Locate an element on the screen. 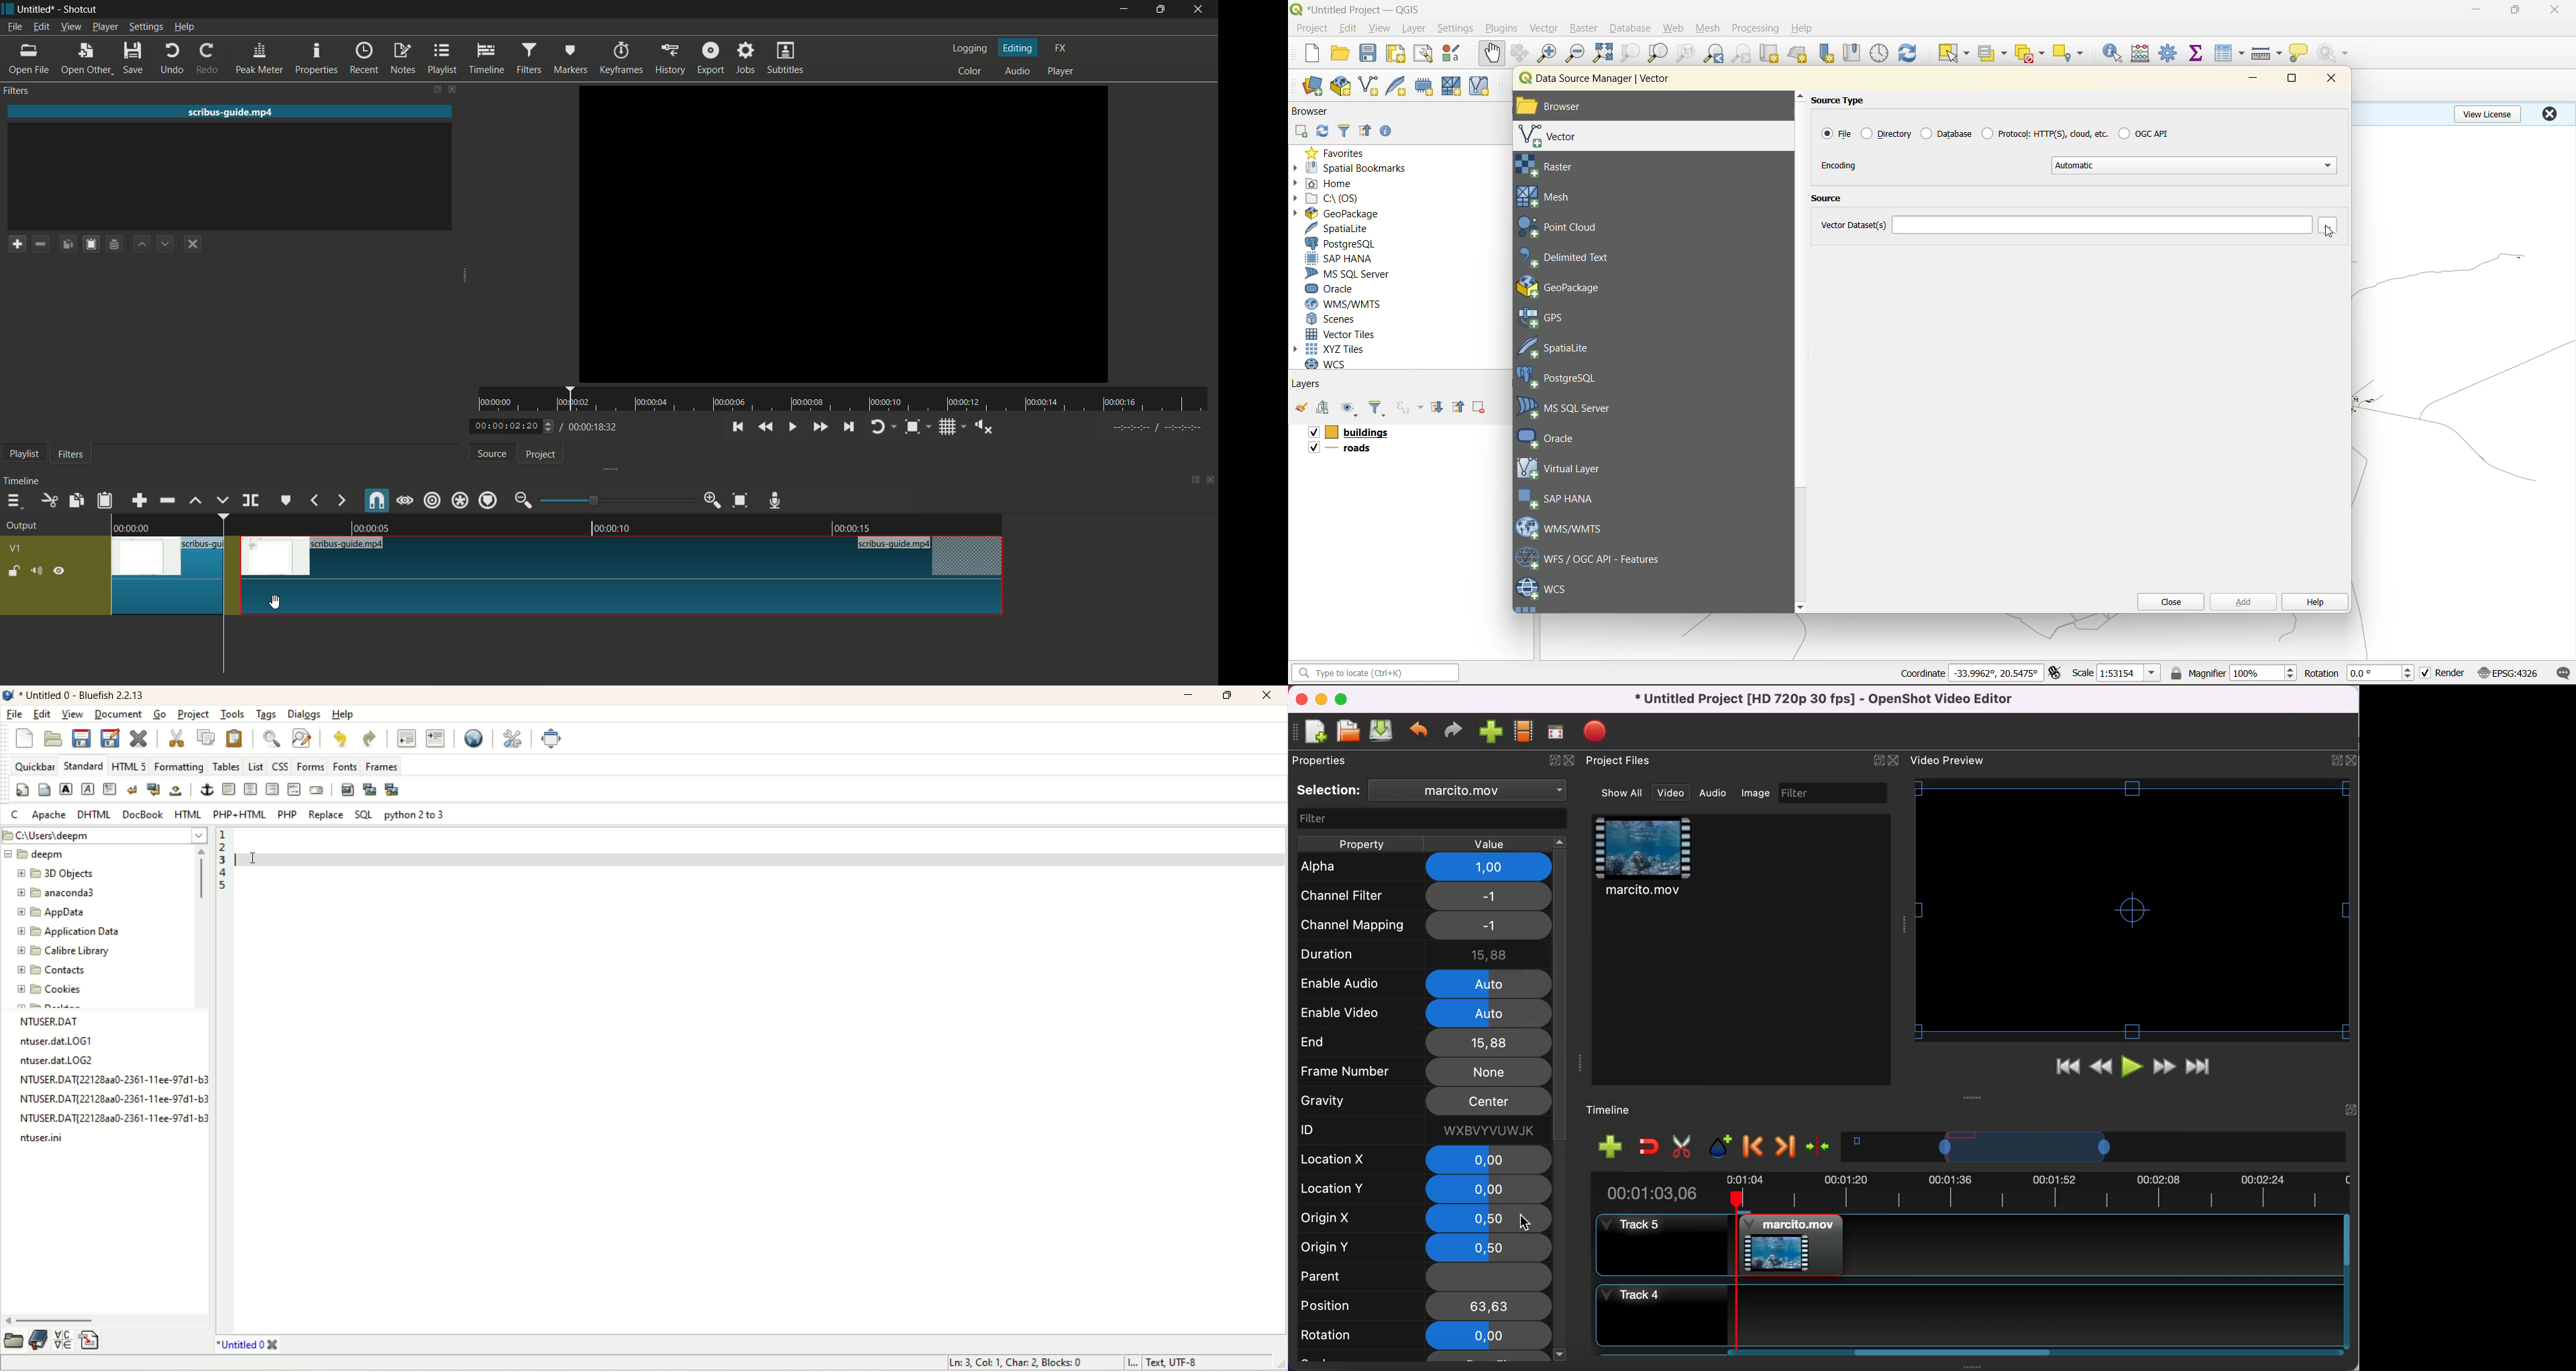  documentation is located at coordinates (38, 1342).